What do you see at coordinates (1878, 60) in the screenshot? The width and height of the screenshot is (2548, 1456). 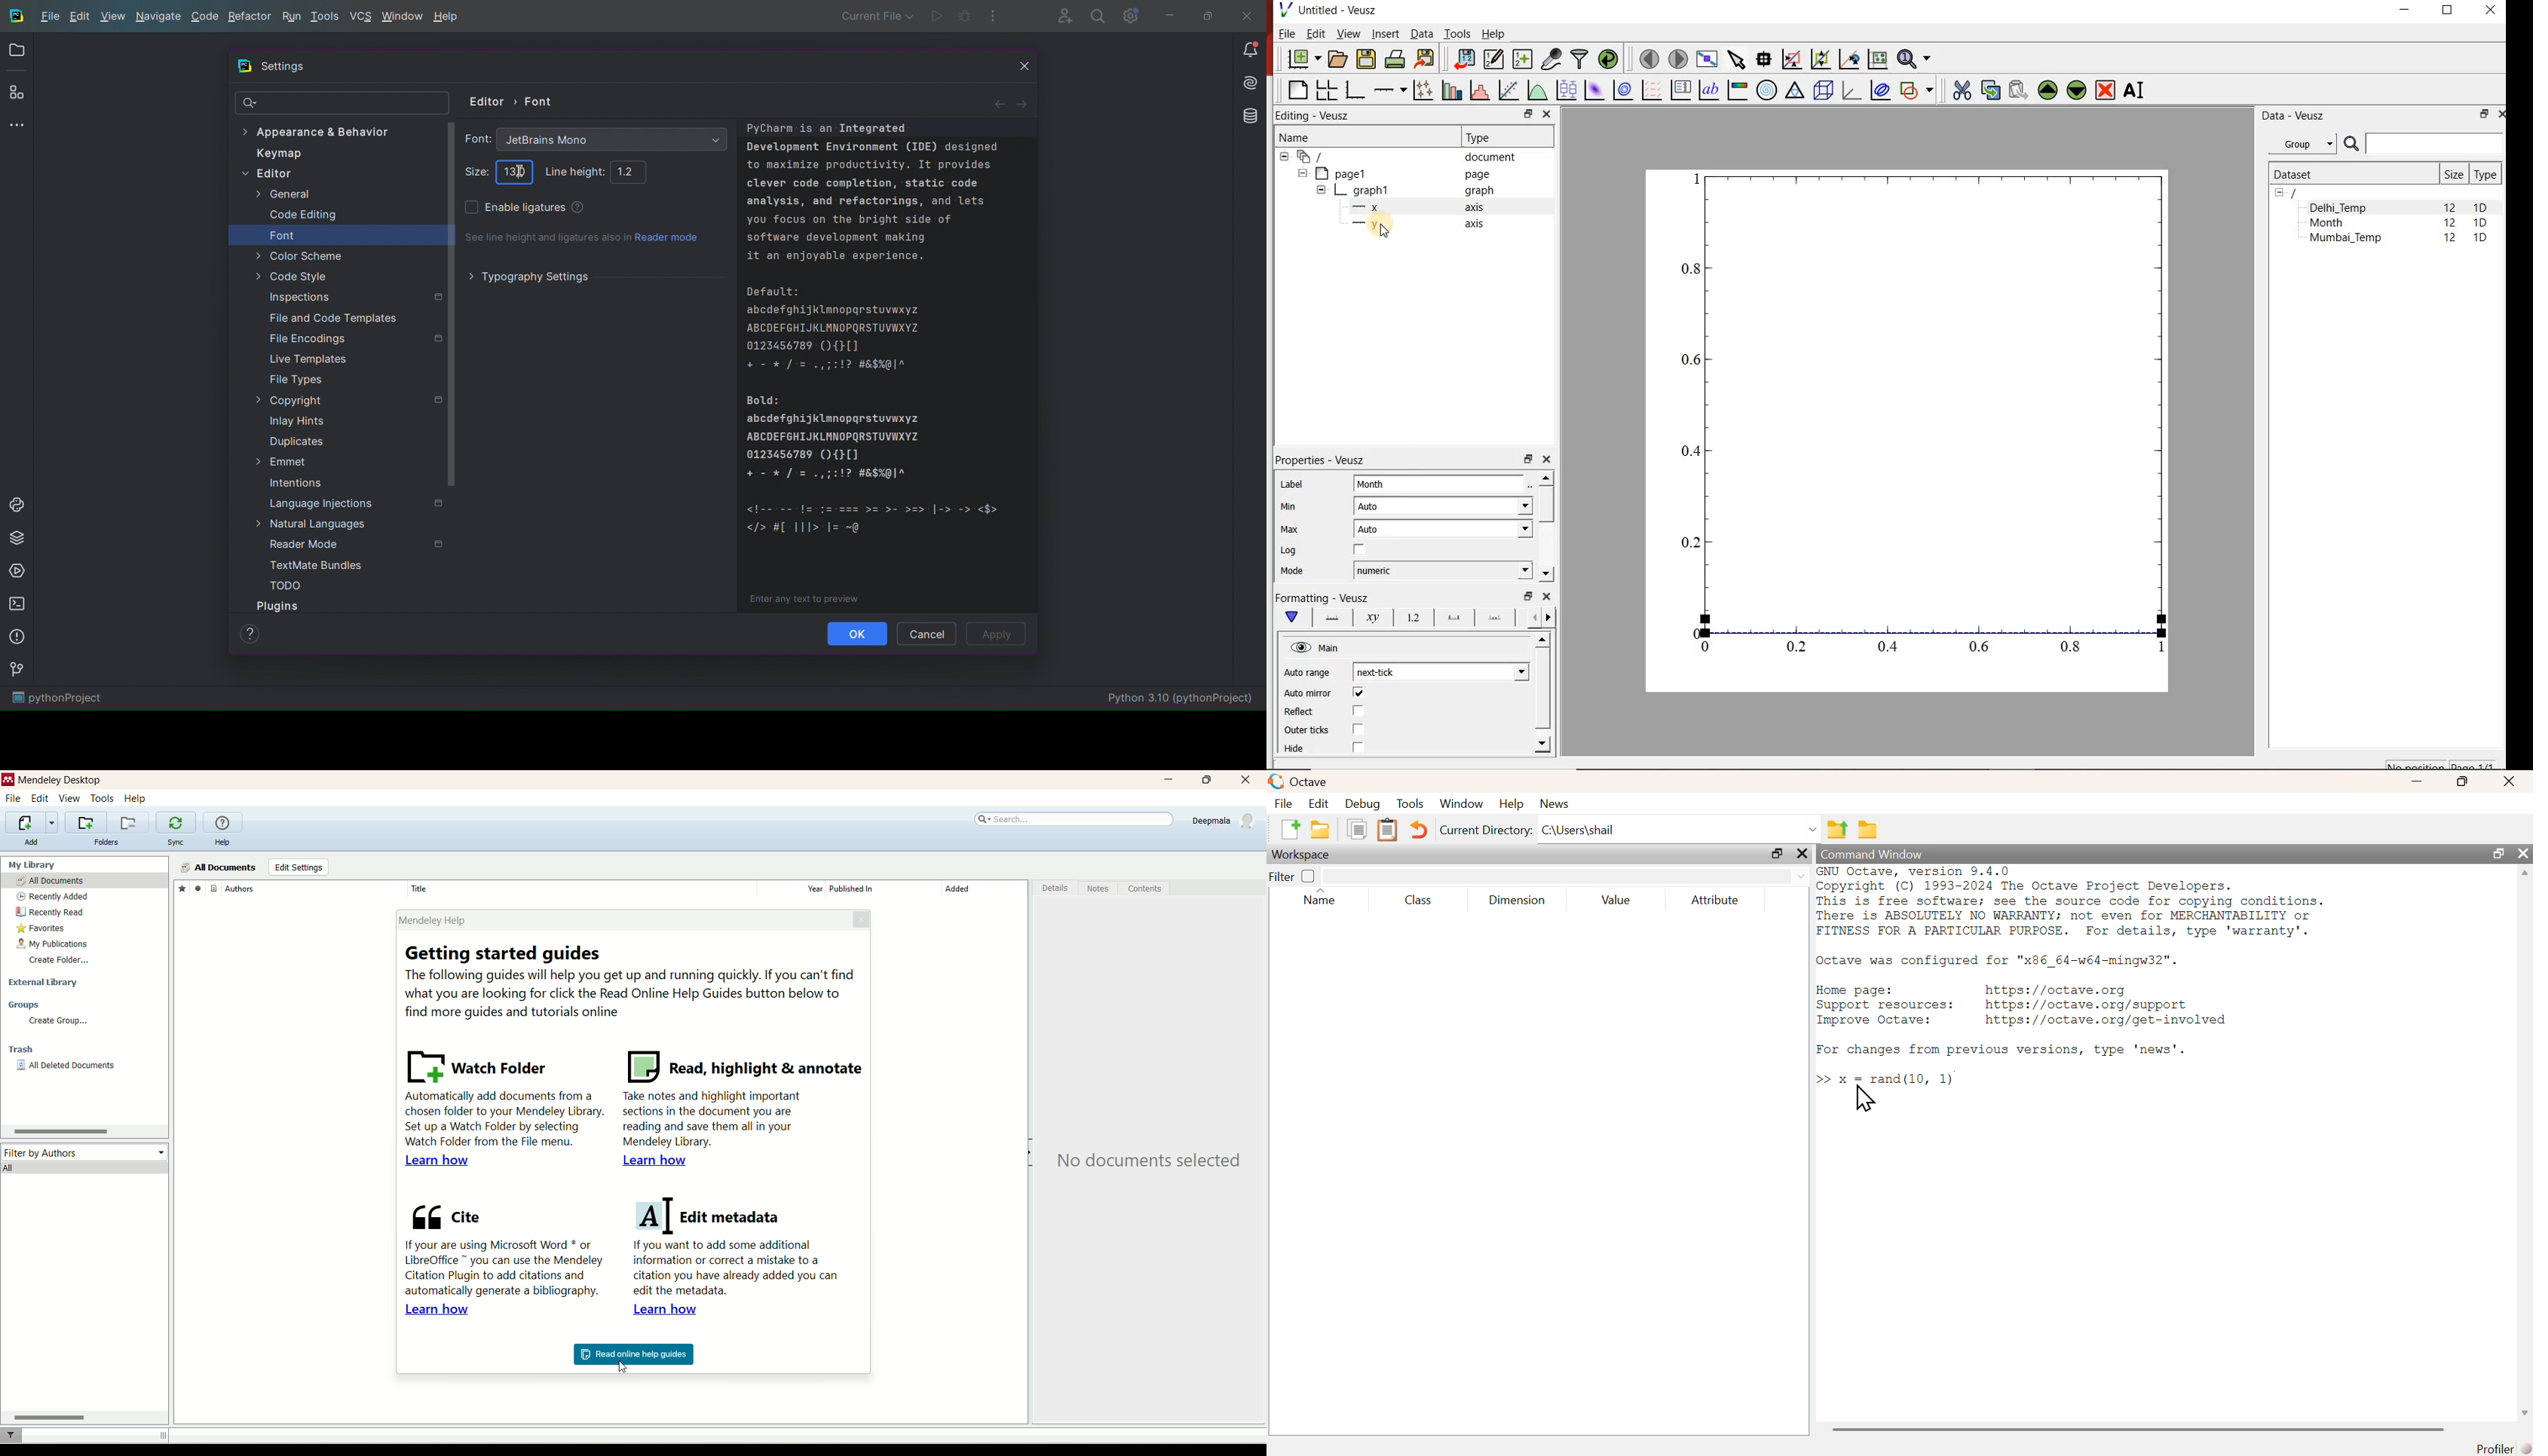 I see `click to reset graph axes` at bounding box center [1878, 60].